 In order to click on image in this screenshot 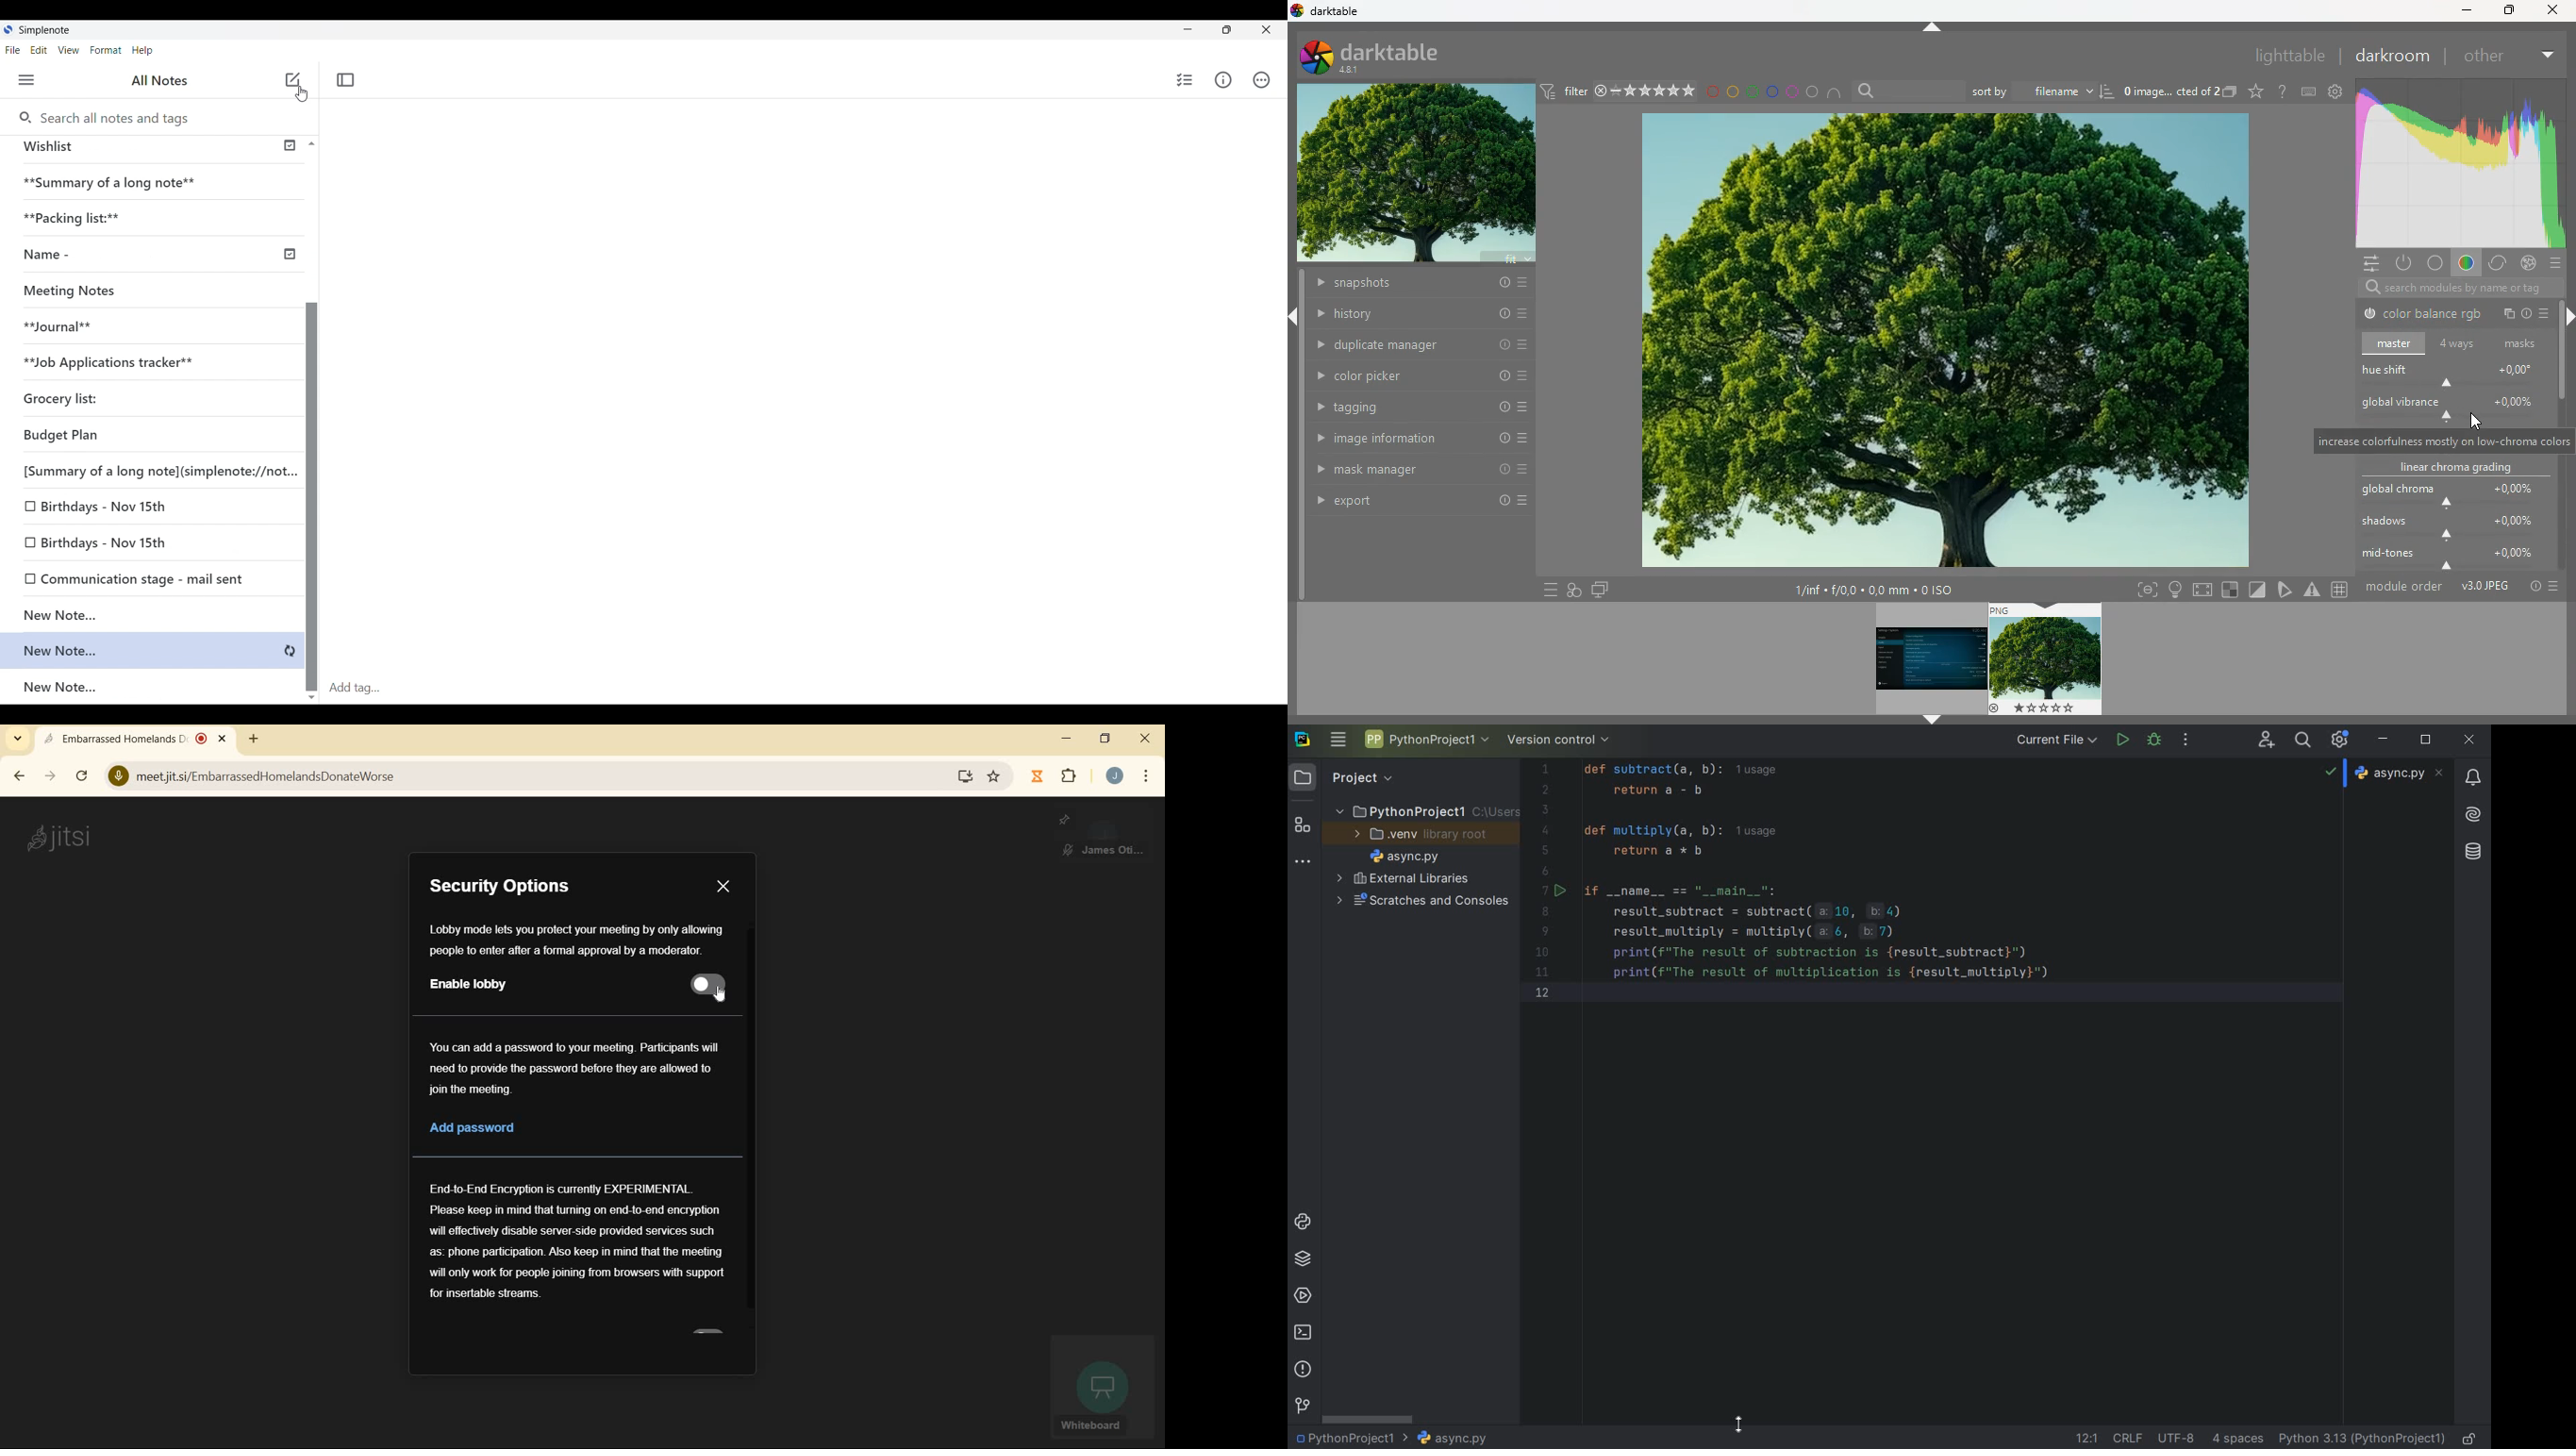, I will do `click(2047, 659)`.